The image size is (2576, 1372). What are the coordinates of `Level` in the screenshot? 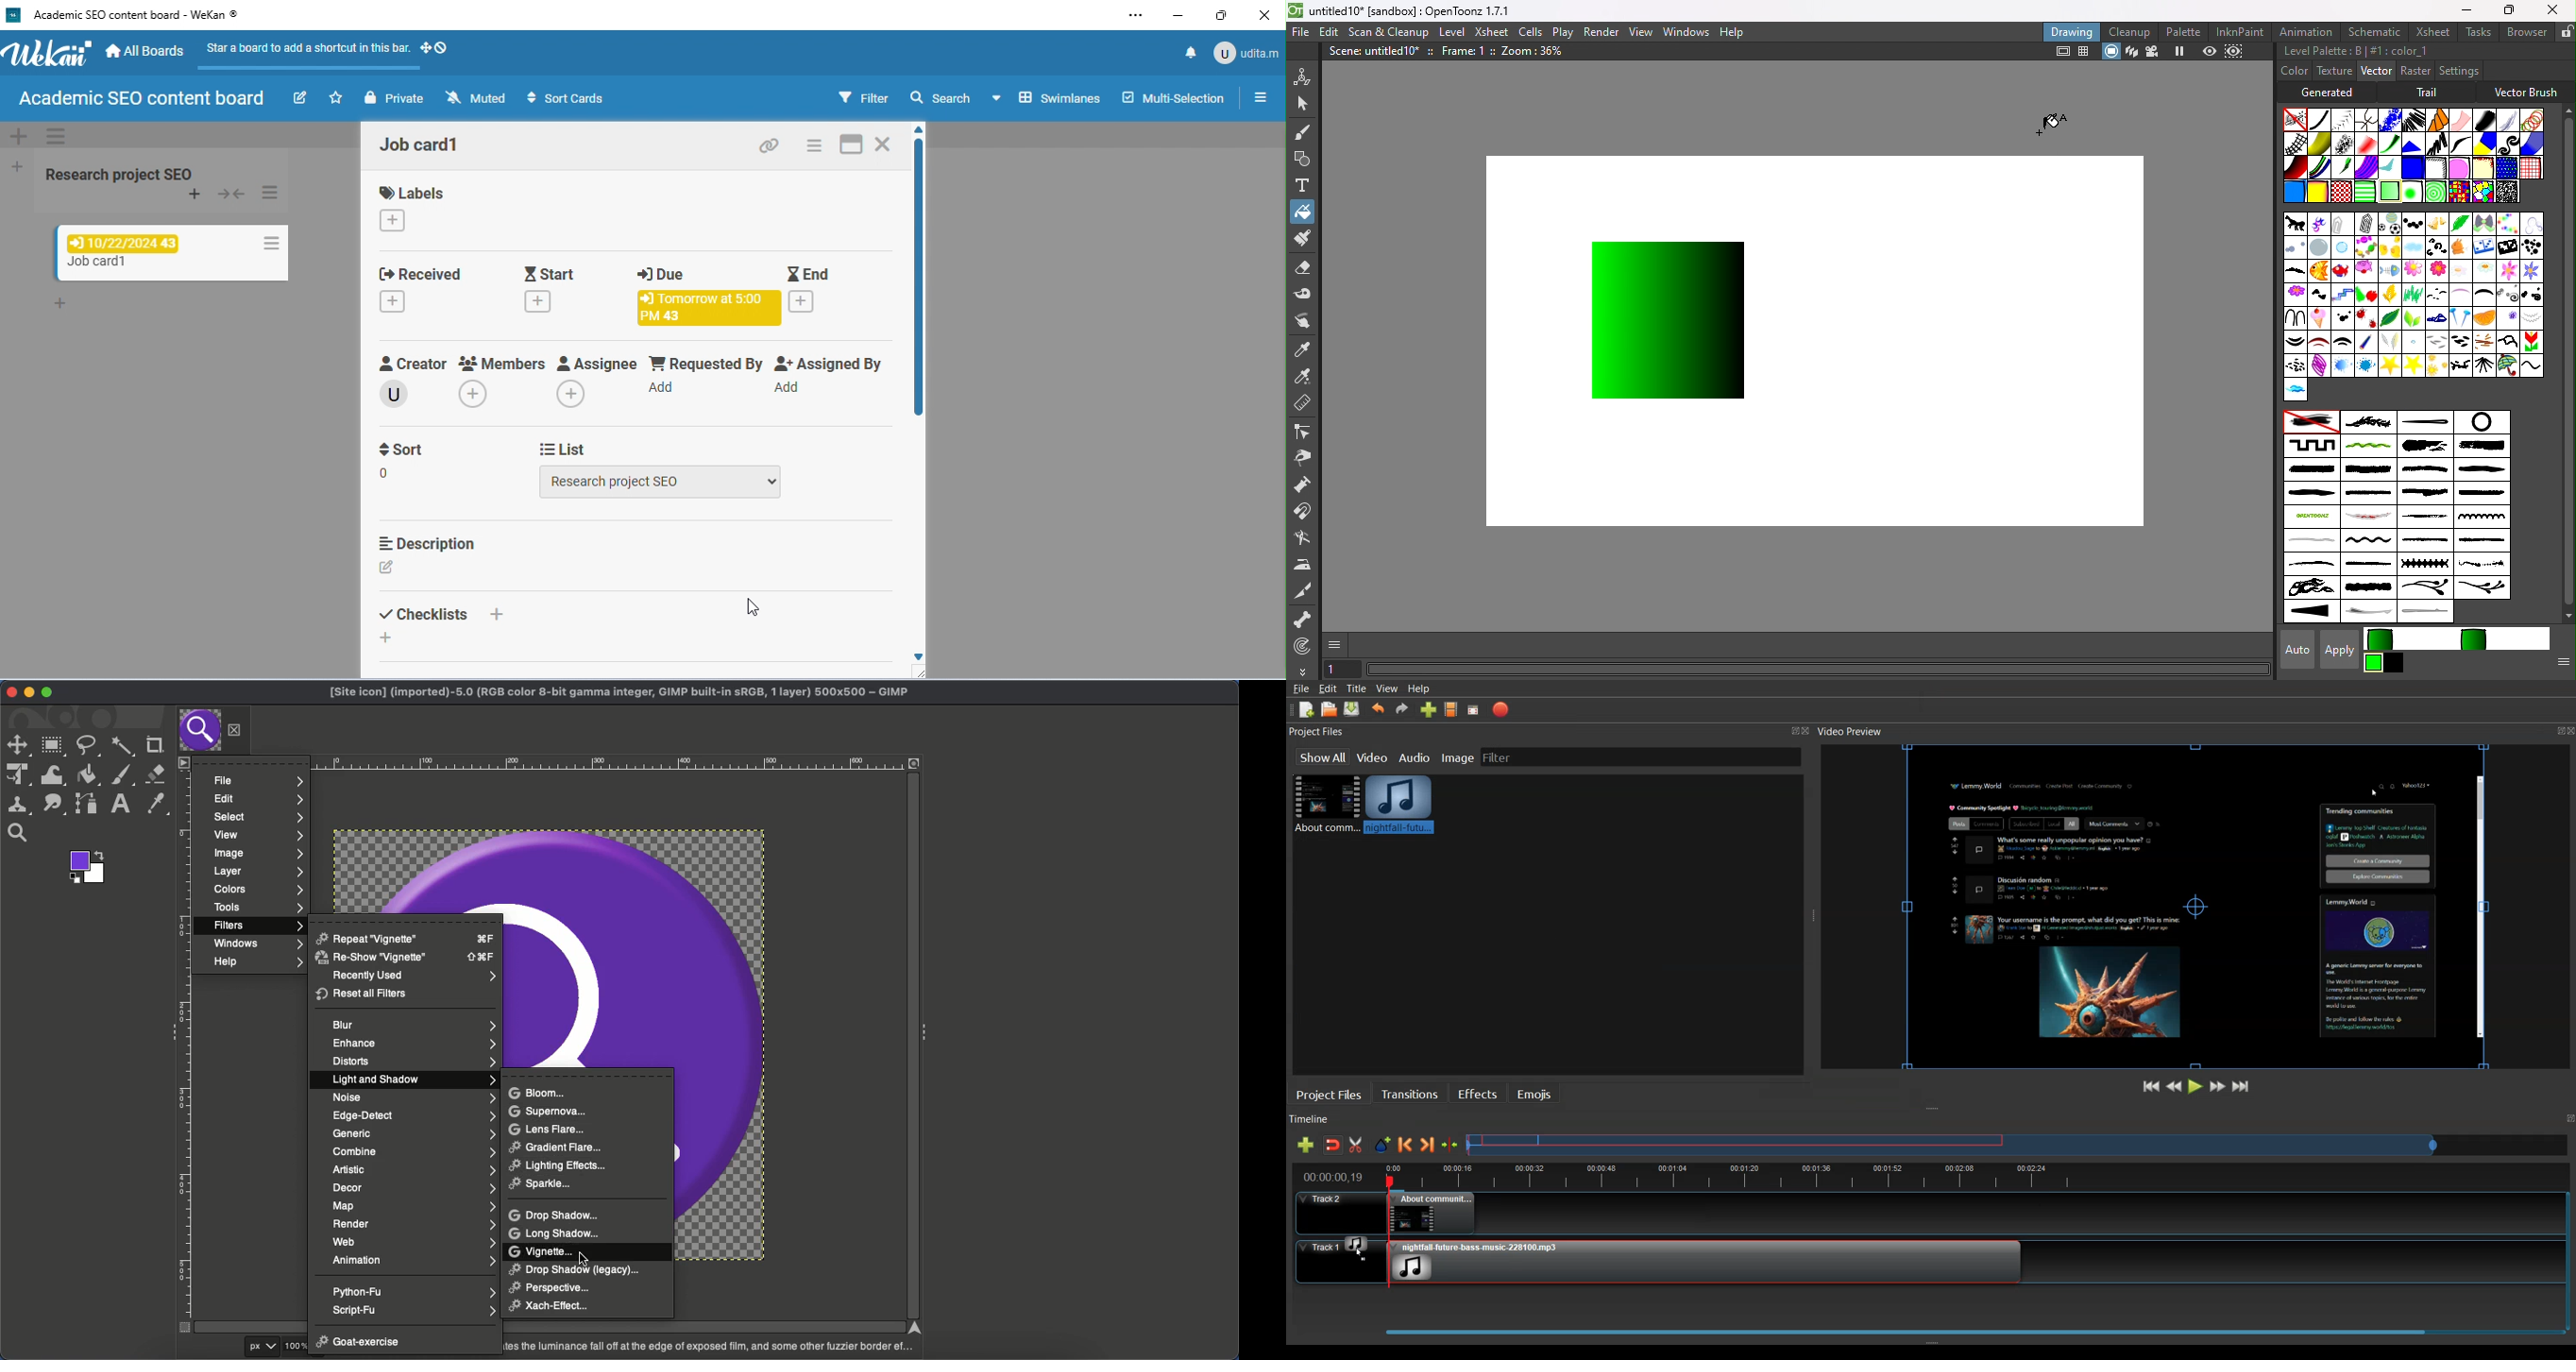 It's located at (1454, 32).